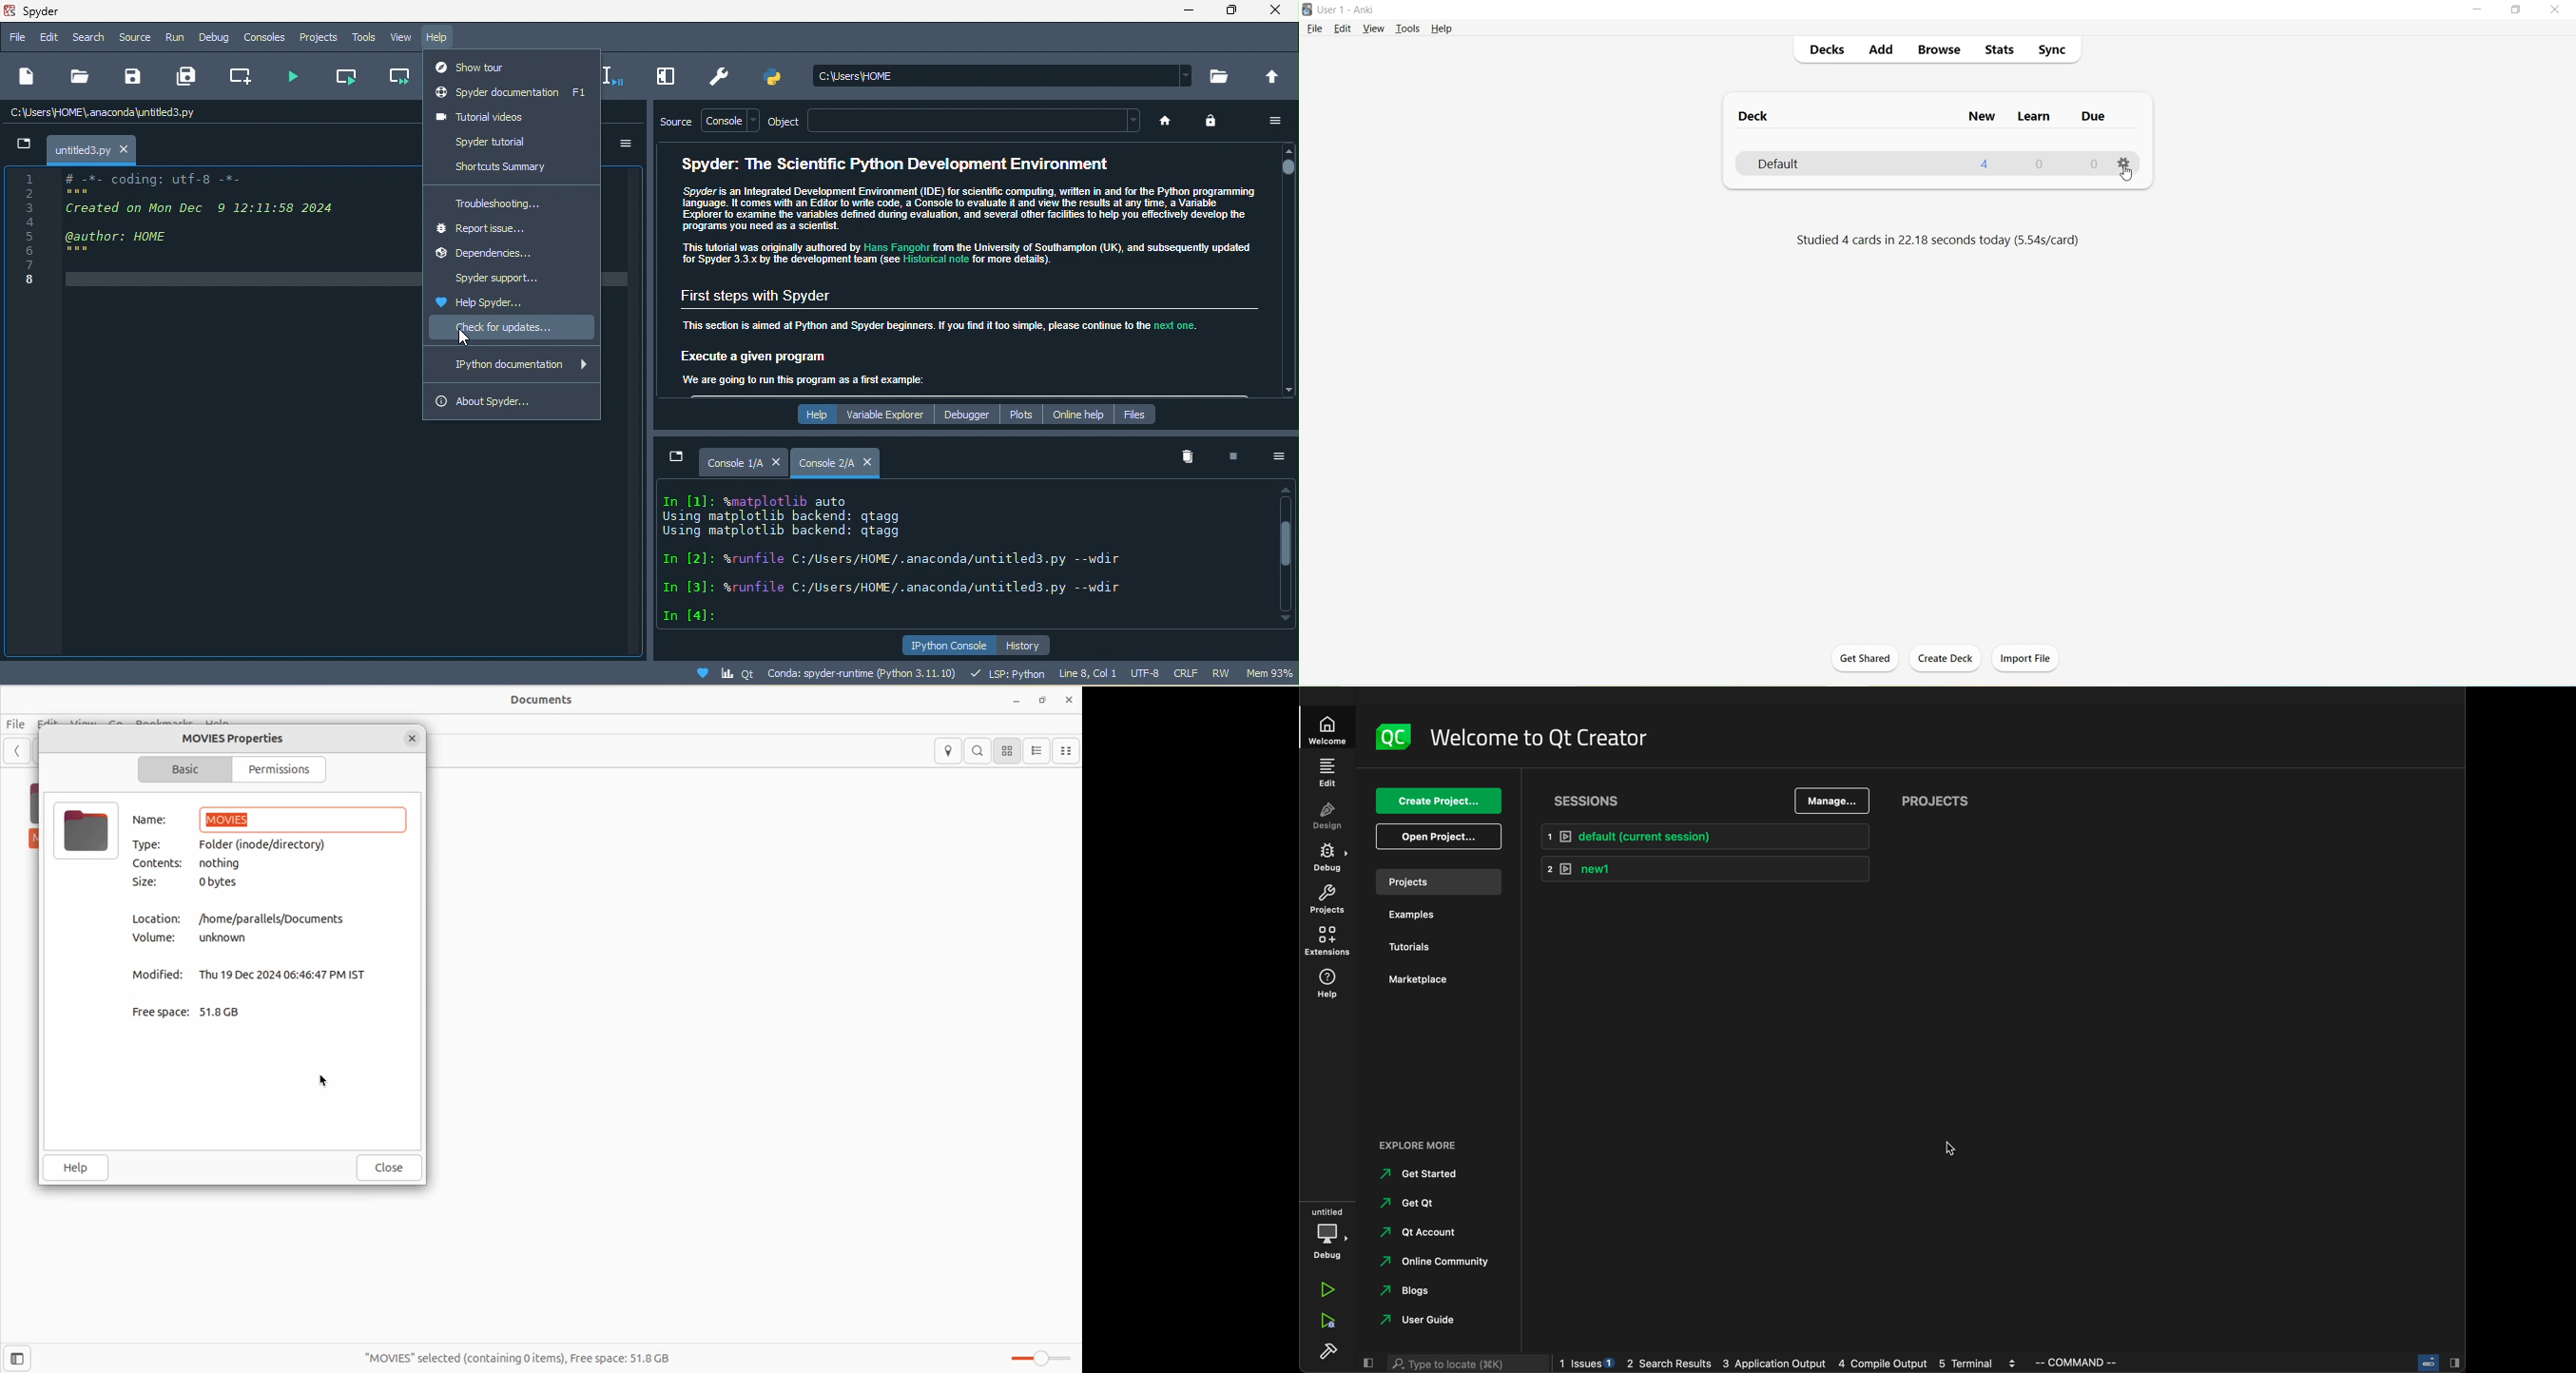  What do you see at coordinates (500, 276) in the screenshot?
I see `spyder support` at bounding box center [500, 276].